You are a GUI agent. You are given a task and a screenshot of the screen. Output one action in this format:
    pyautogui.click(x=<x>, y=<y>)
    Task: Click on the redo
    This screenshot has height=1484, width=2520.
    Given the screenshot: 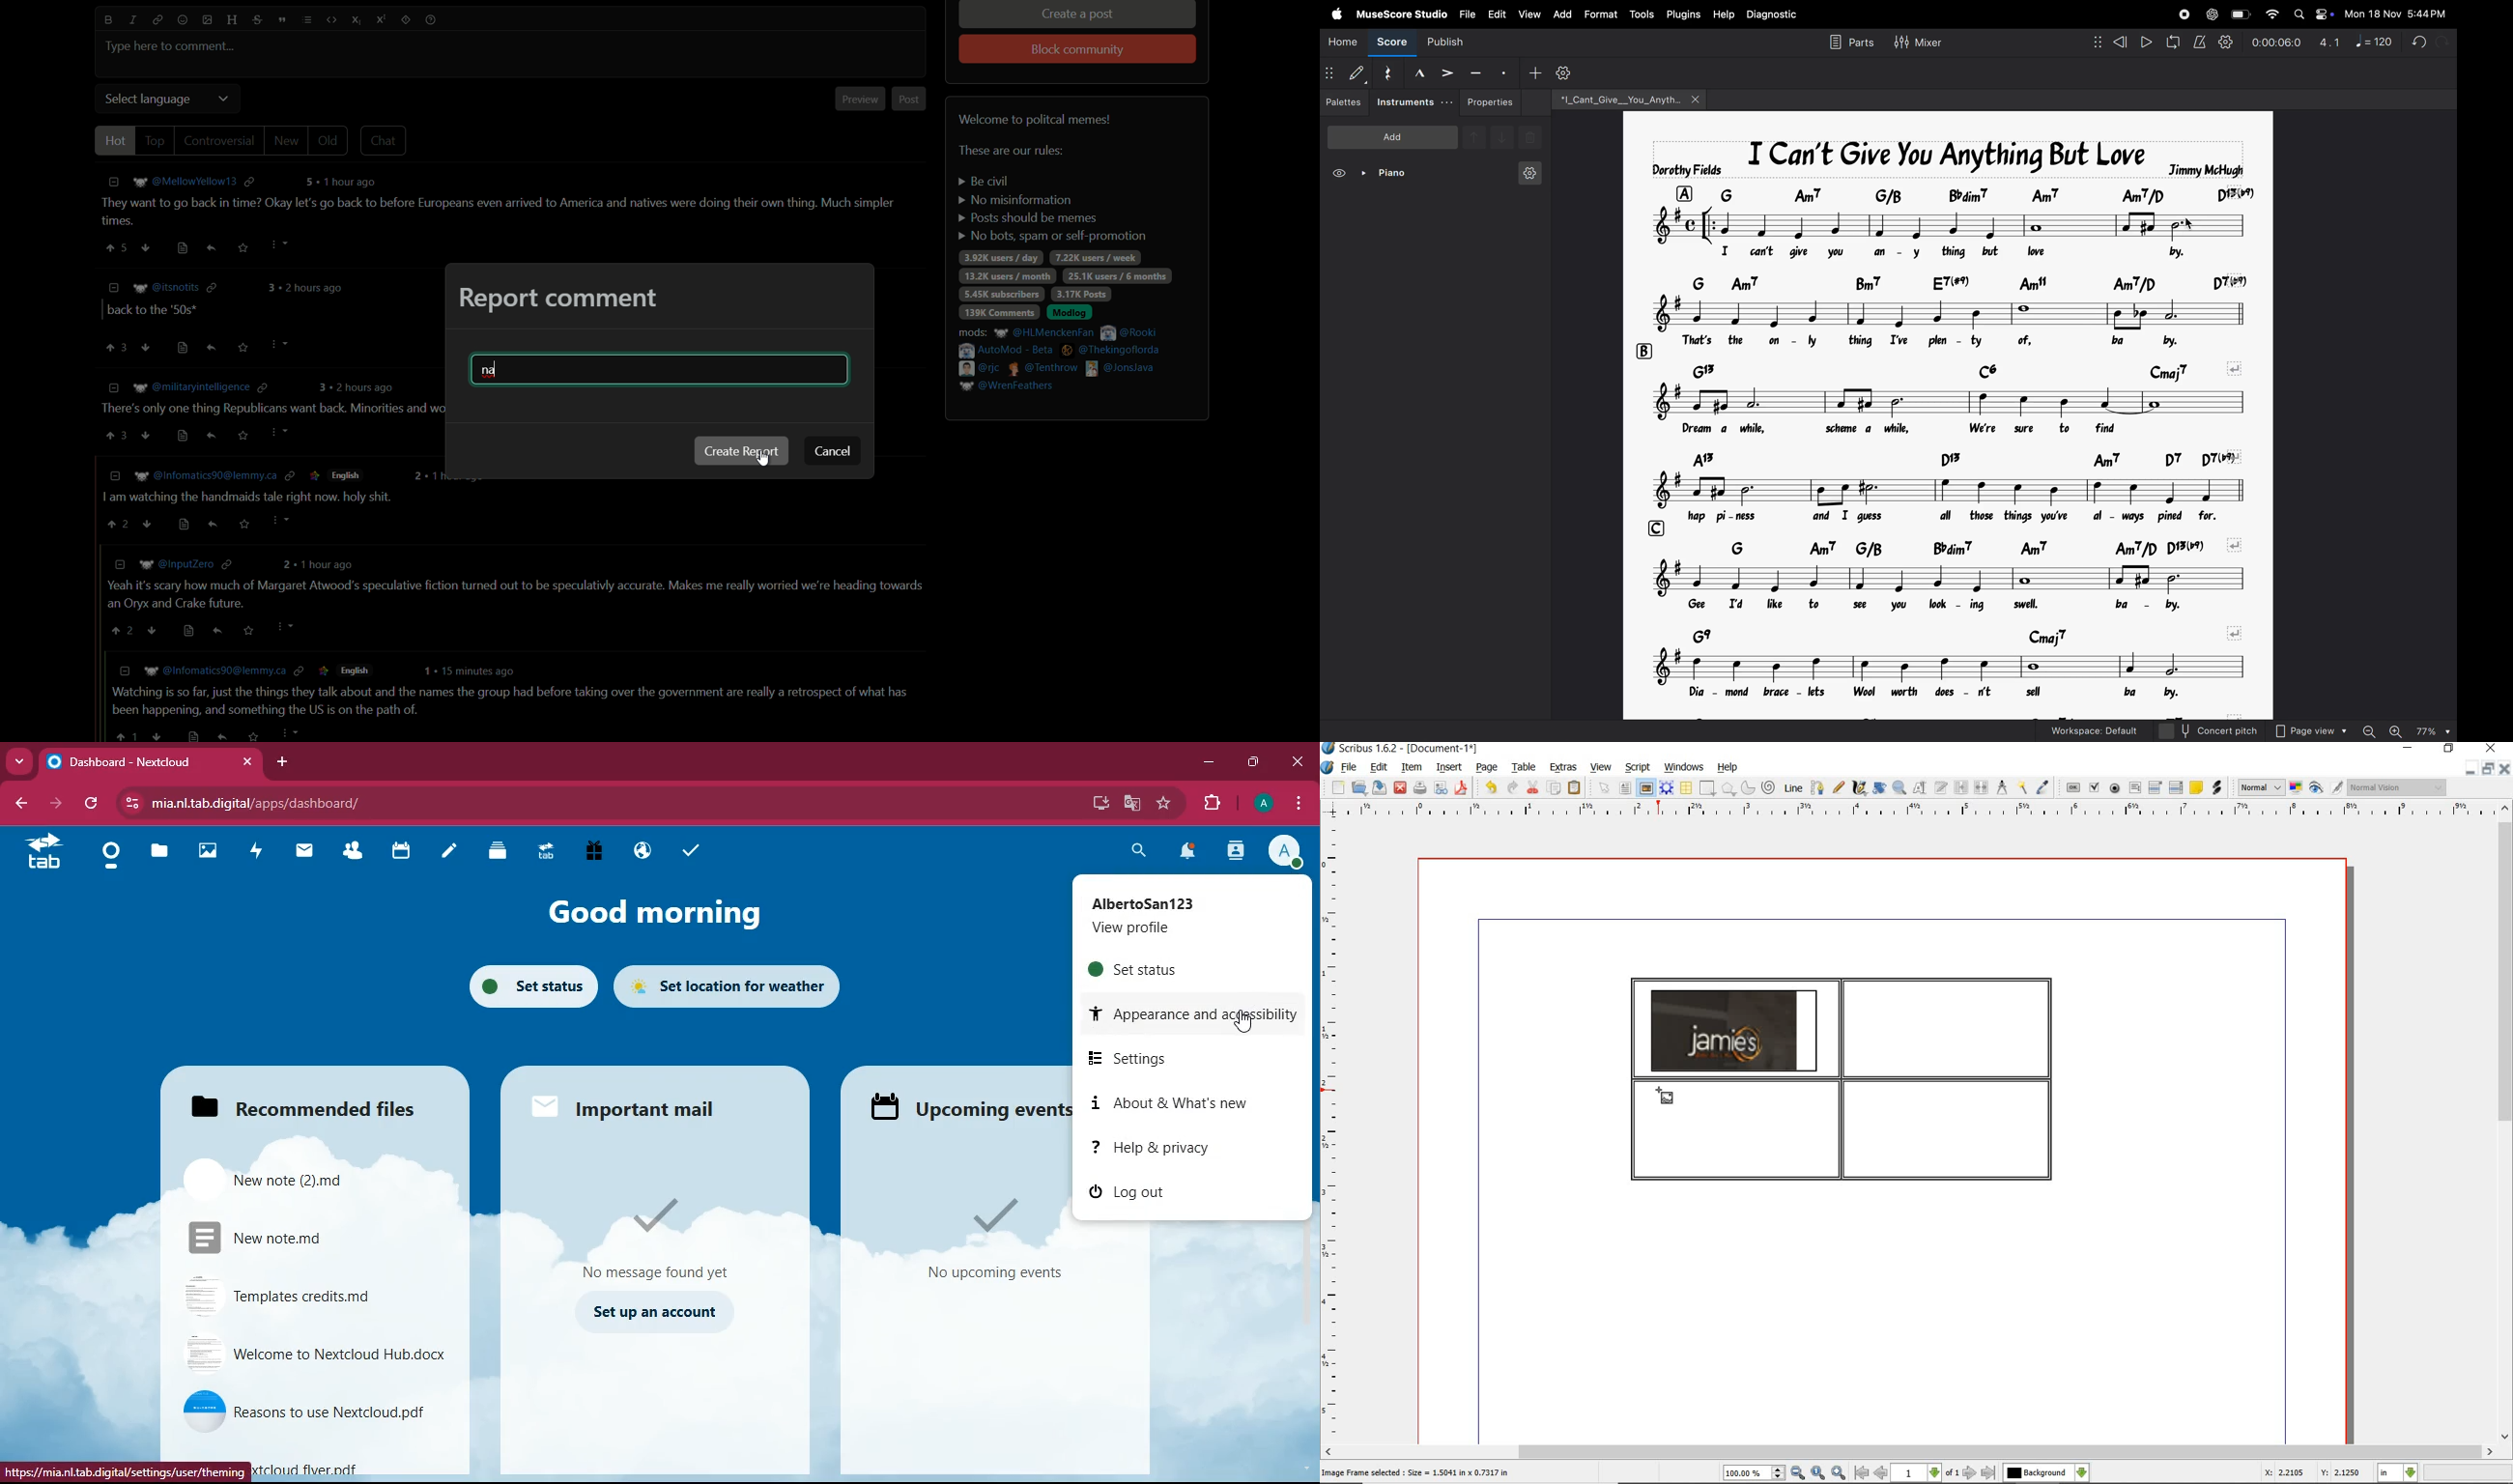 What is the action you would take?
    pyautogui.click(x=1512, y=787)
    